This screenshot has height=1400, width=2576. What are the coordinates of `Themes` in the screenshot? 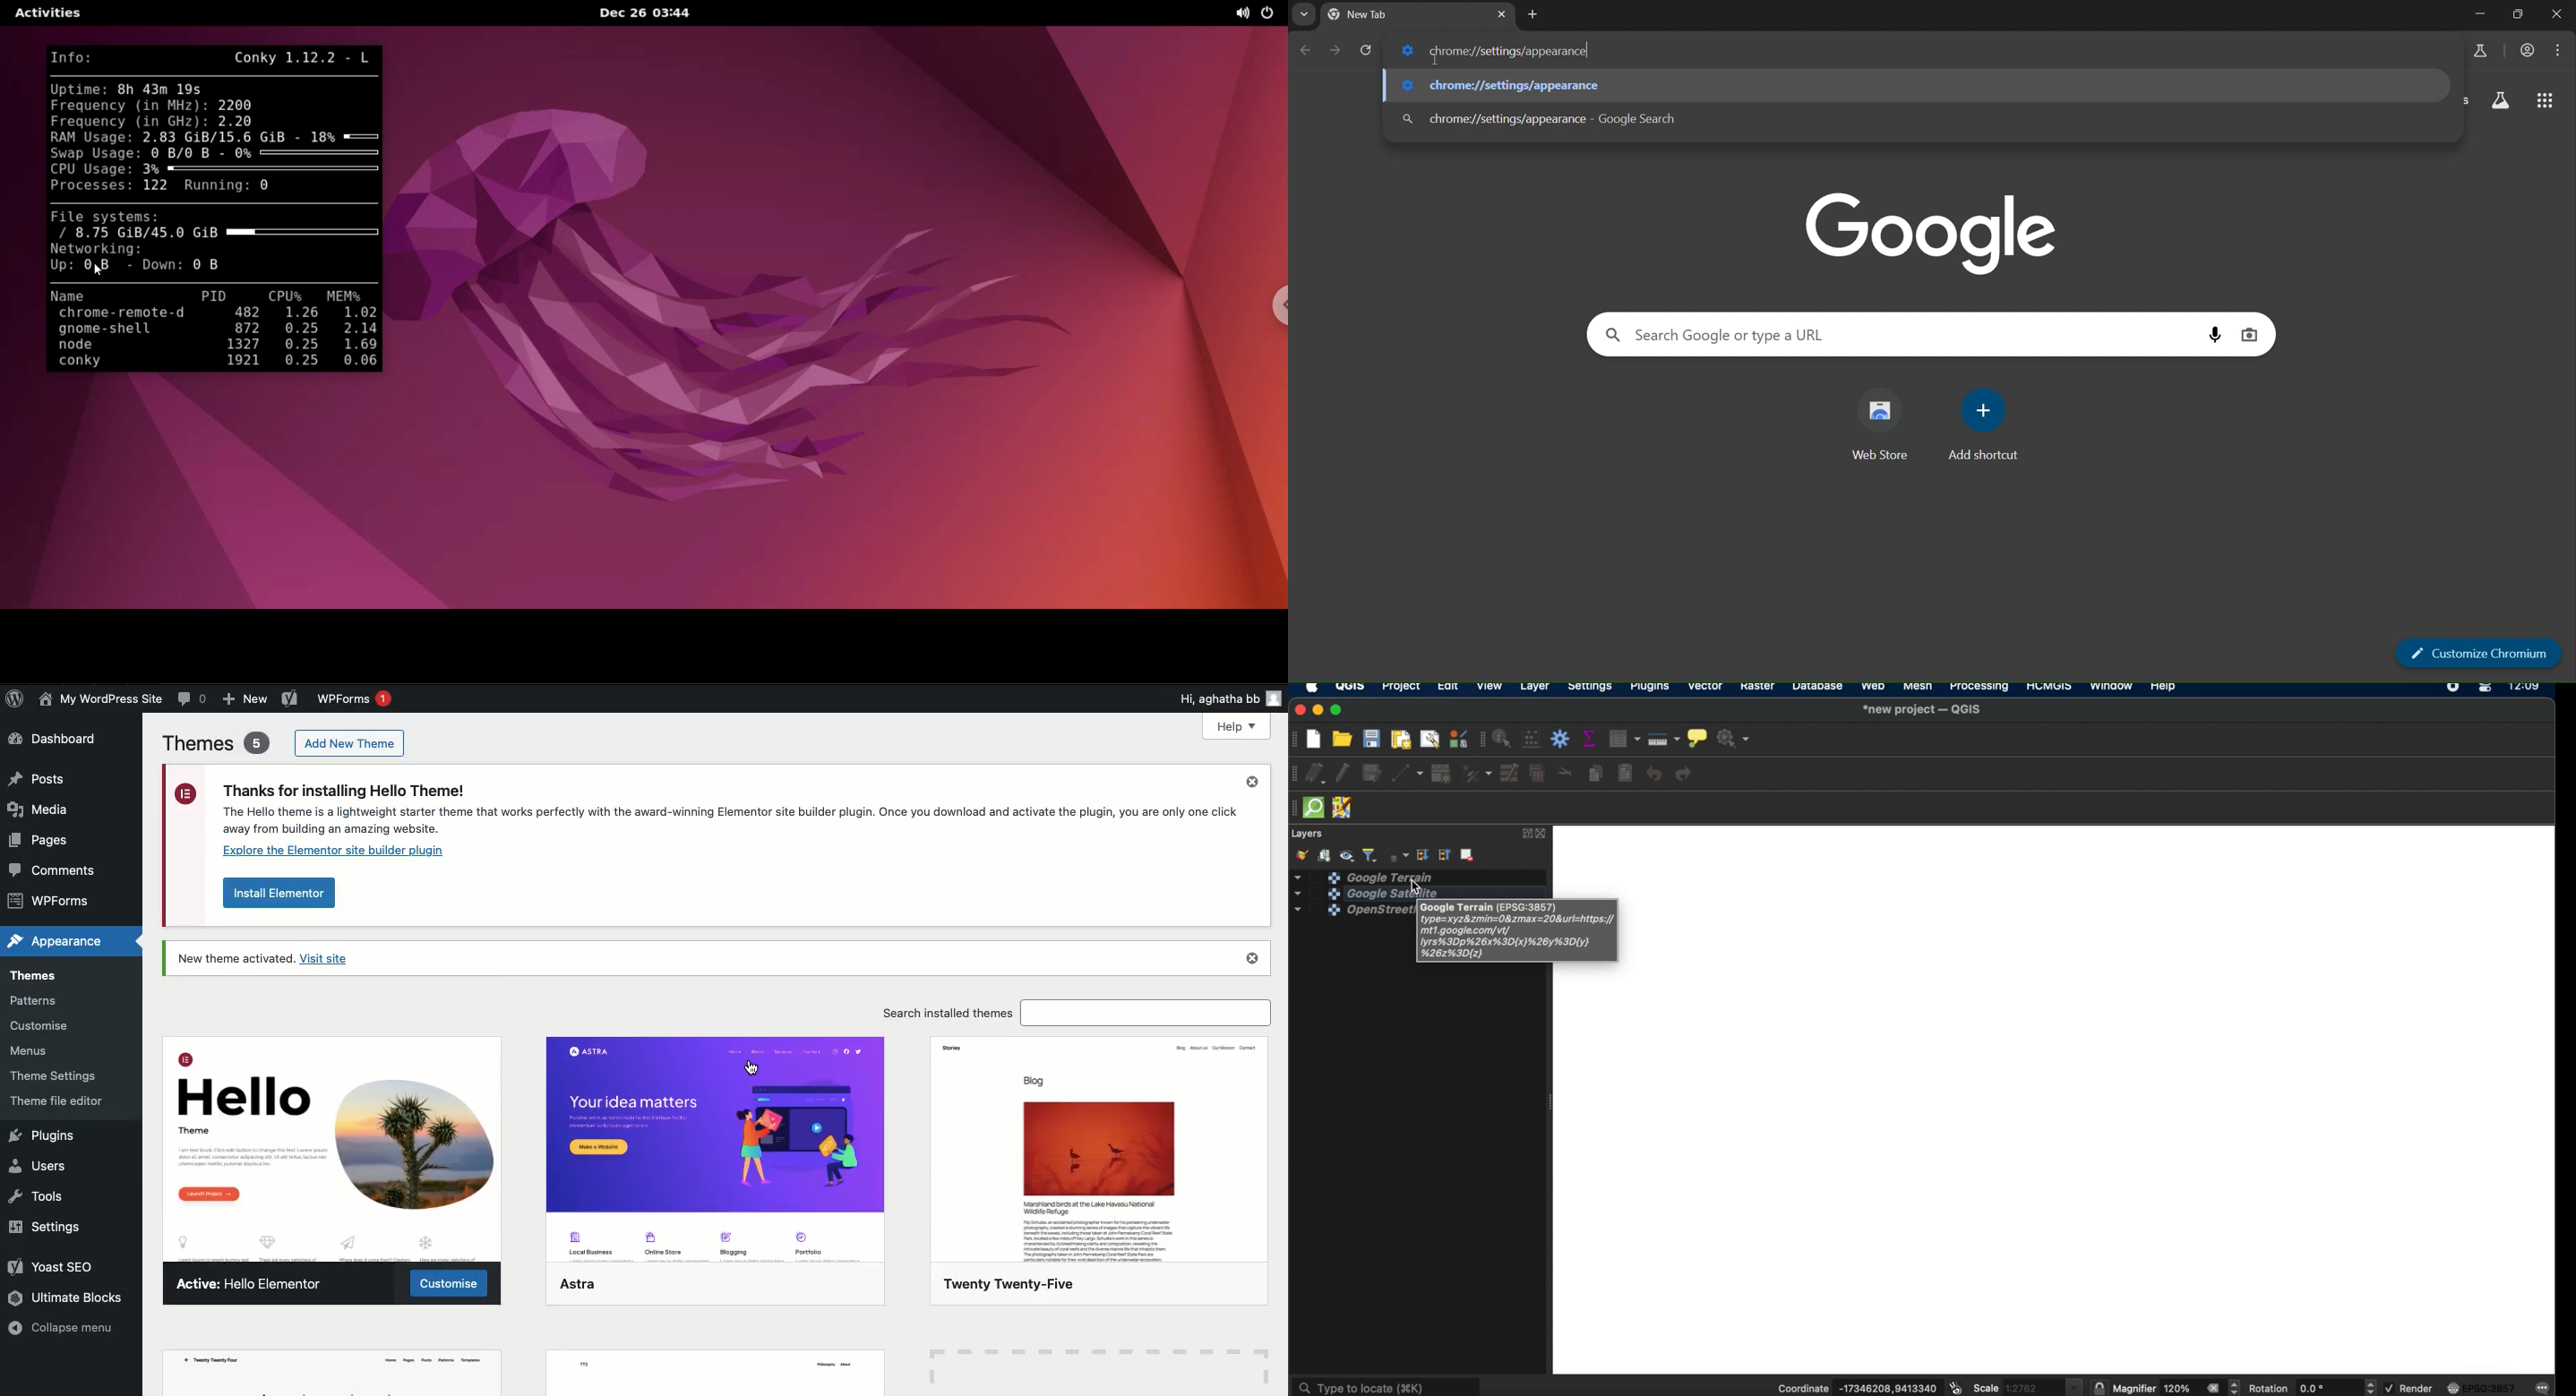 It's located at (33, 976).